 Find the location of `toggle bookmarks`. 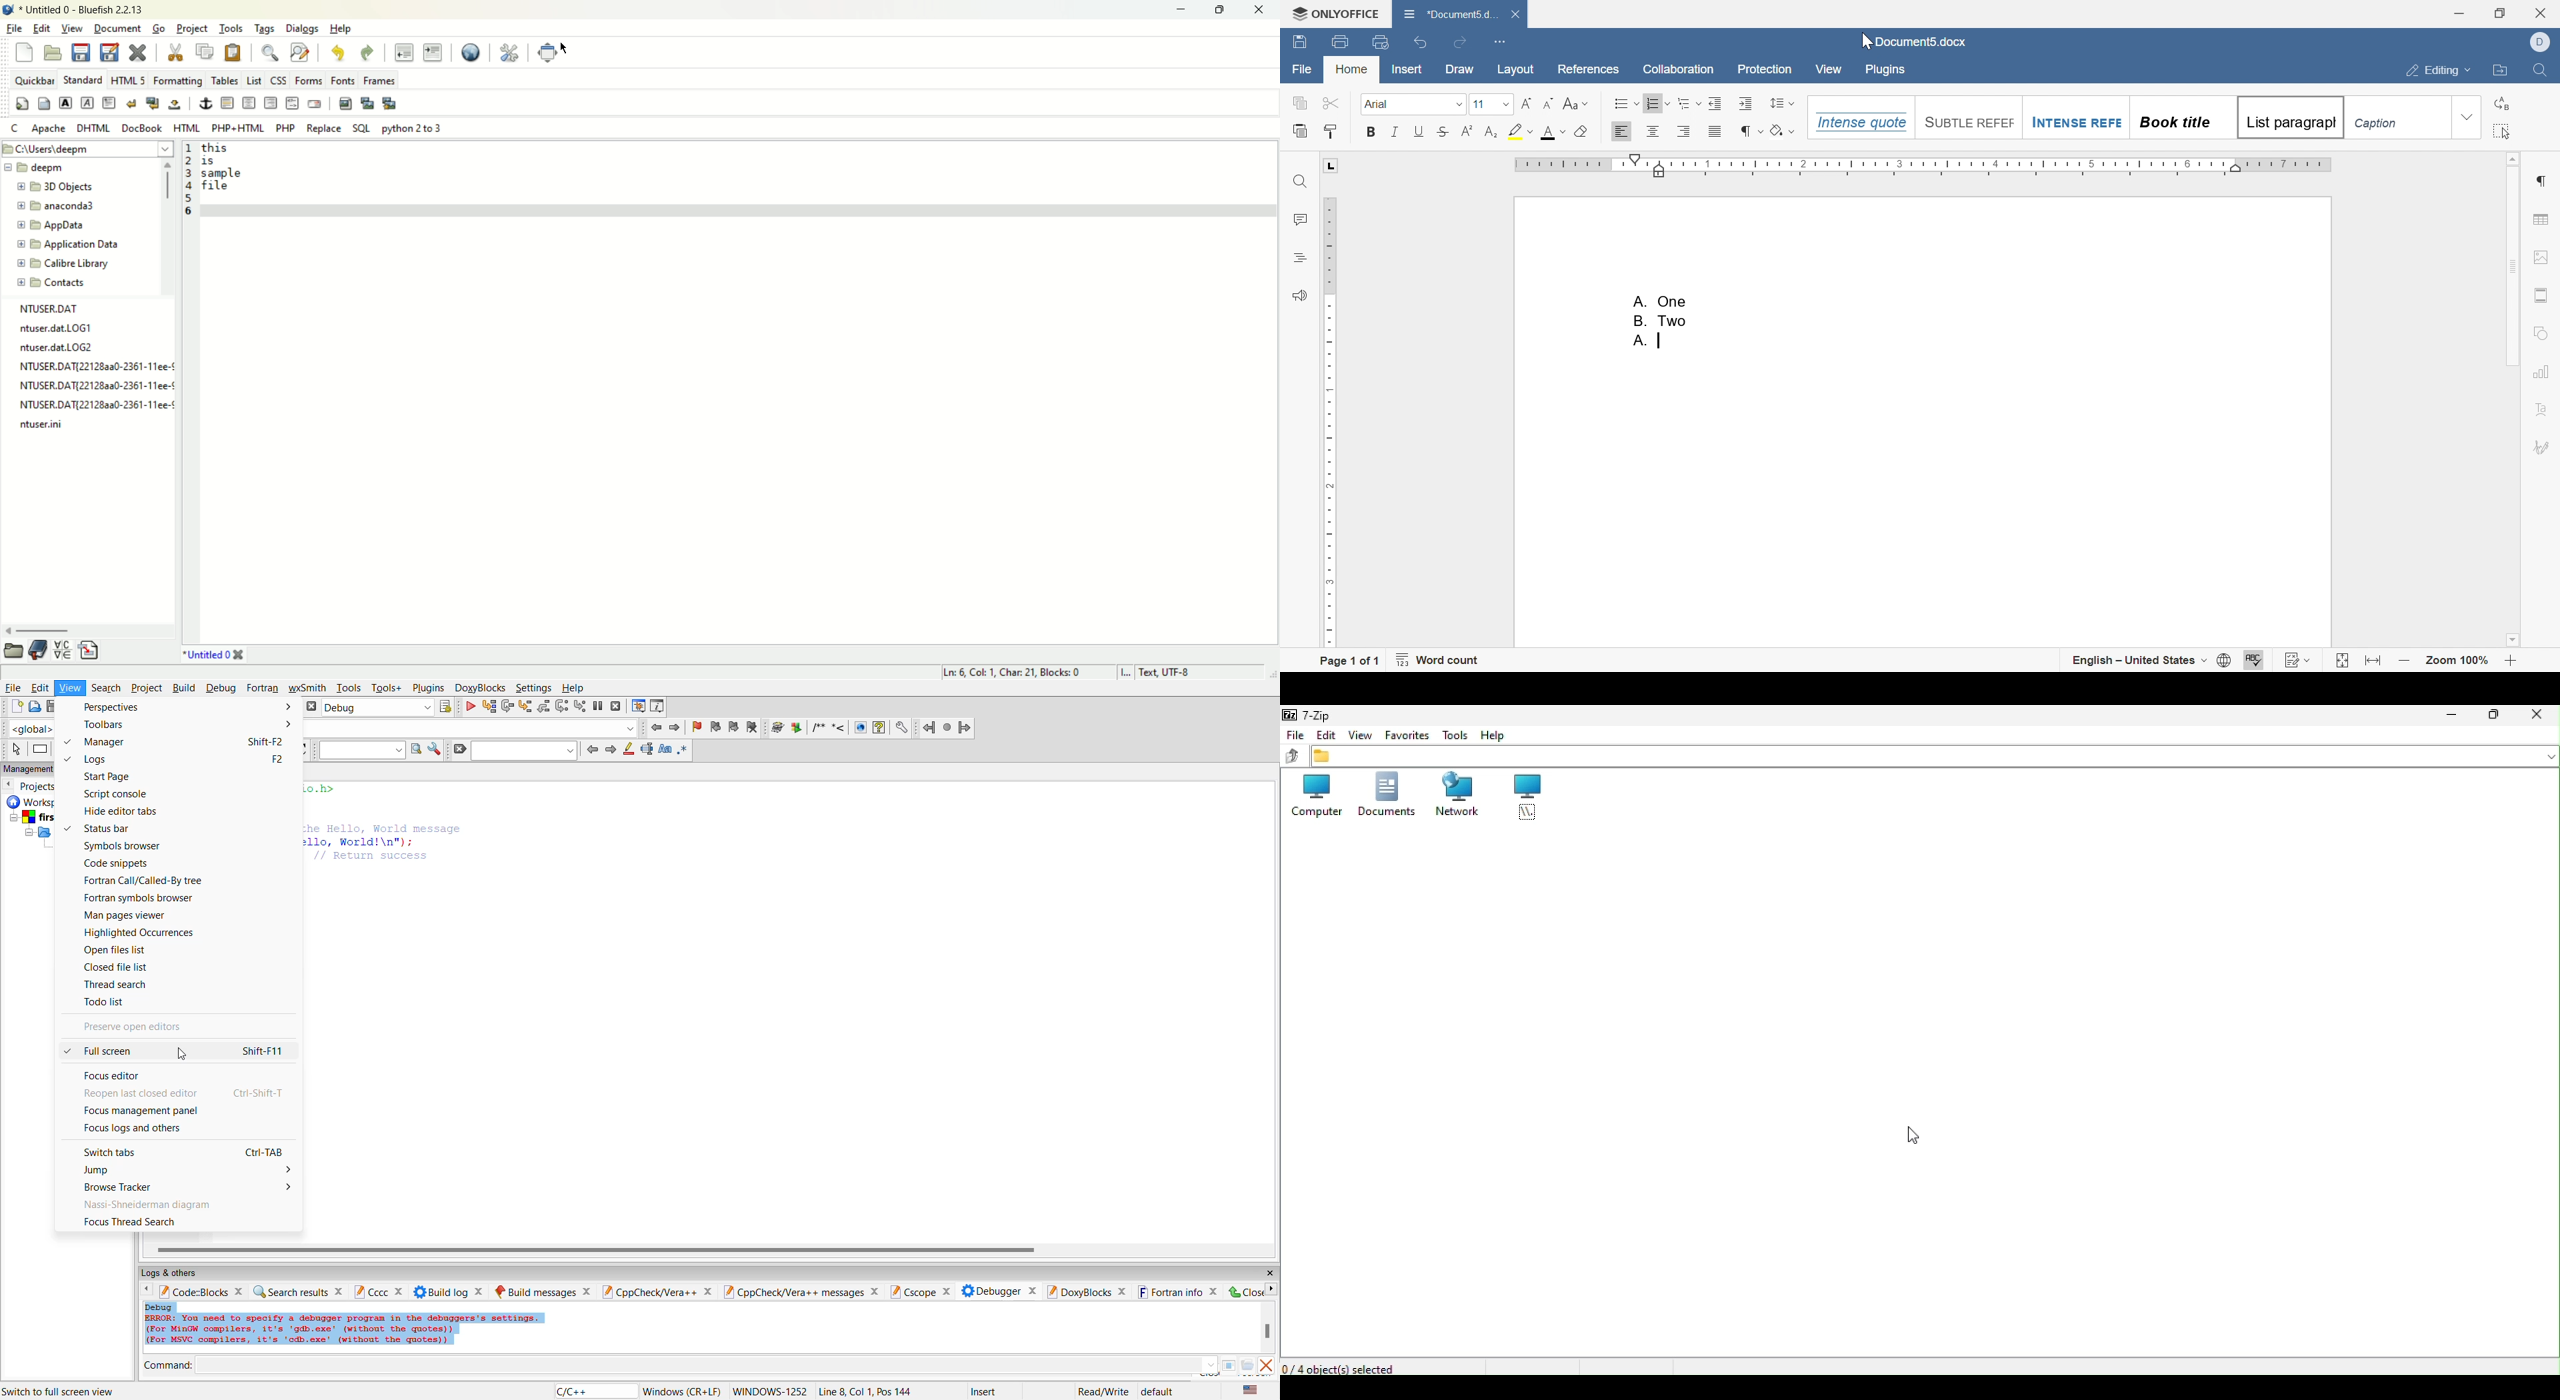

toggle bookmarks is located at coordinates (698, 728).